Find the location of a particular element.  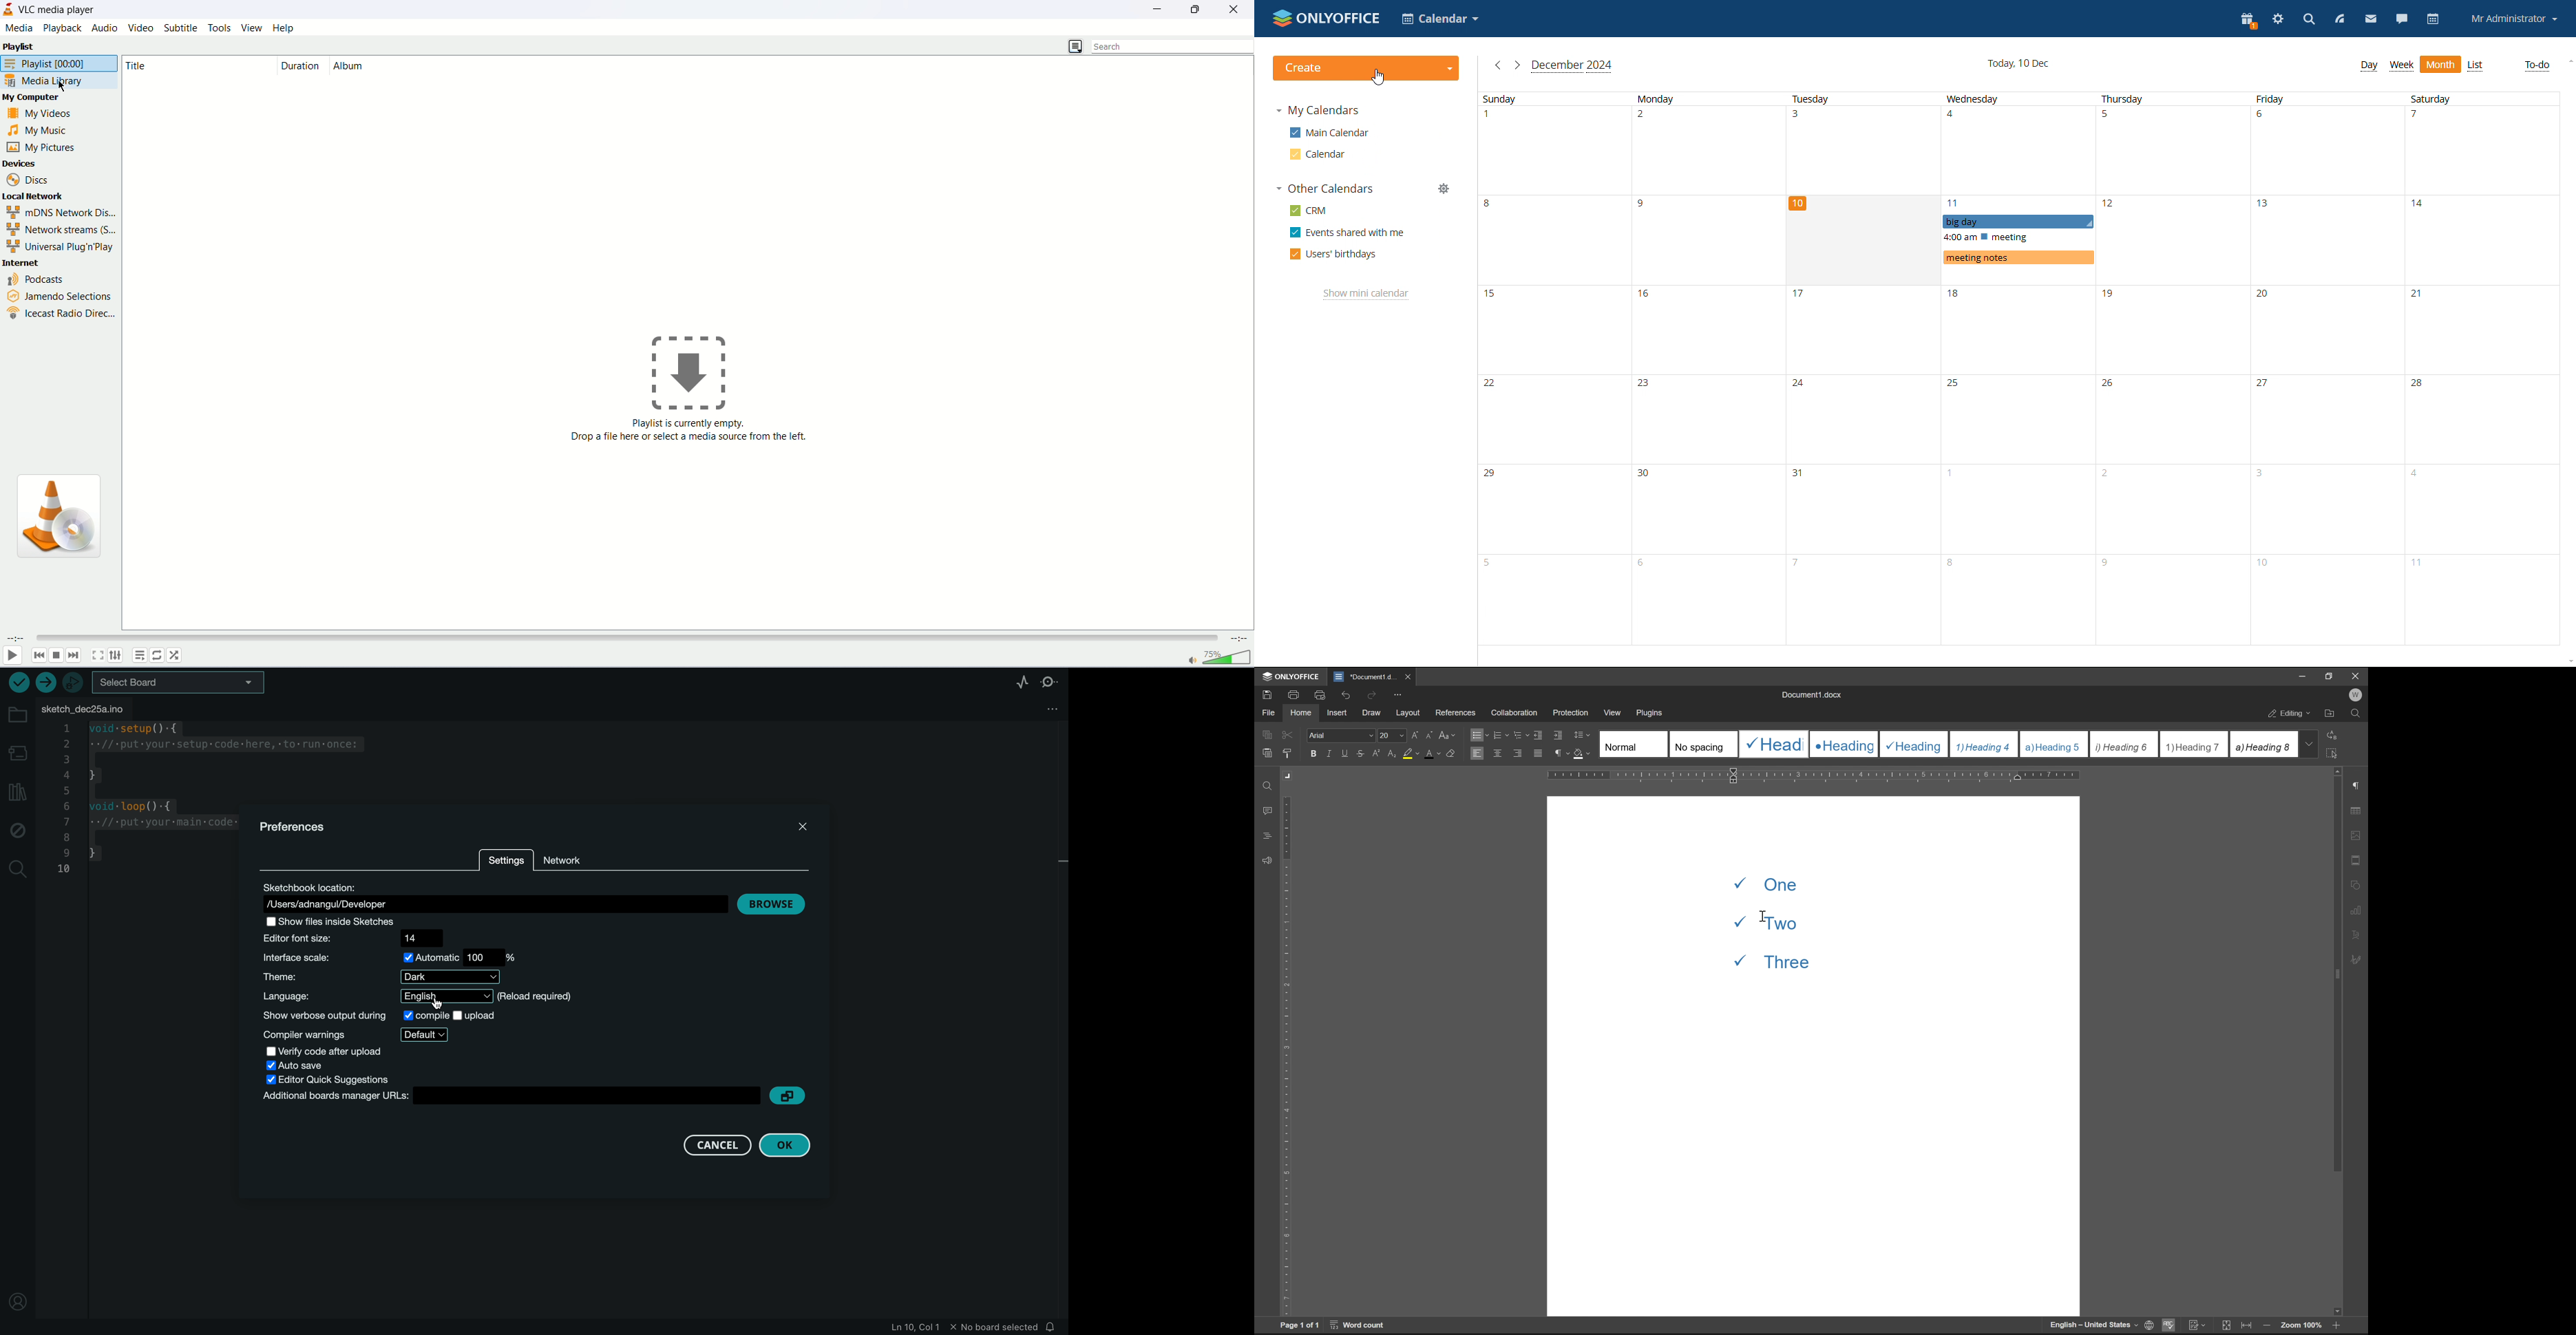

playlist is currently empty. Drop a file here or select a media source from the left. is located at coordinates (688, 440).